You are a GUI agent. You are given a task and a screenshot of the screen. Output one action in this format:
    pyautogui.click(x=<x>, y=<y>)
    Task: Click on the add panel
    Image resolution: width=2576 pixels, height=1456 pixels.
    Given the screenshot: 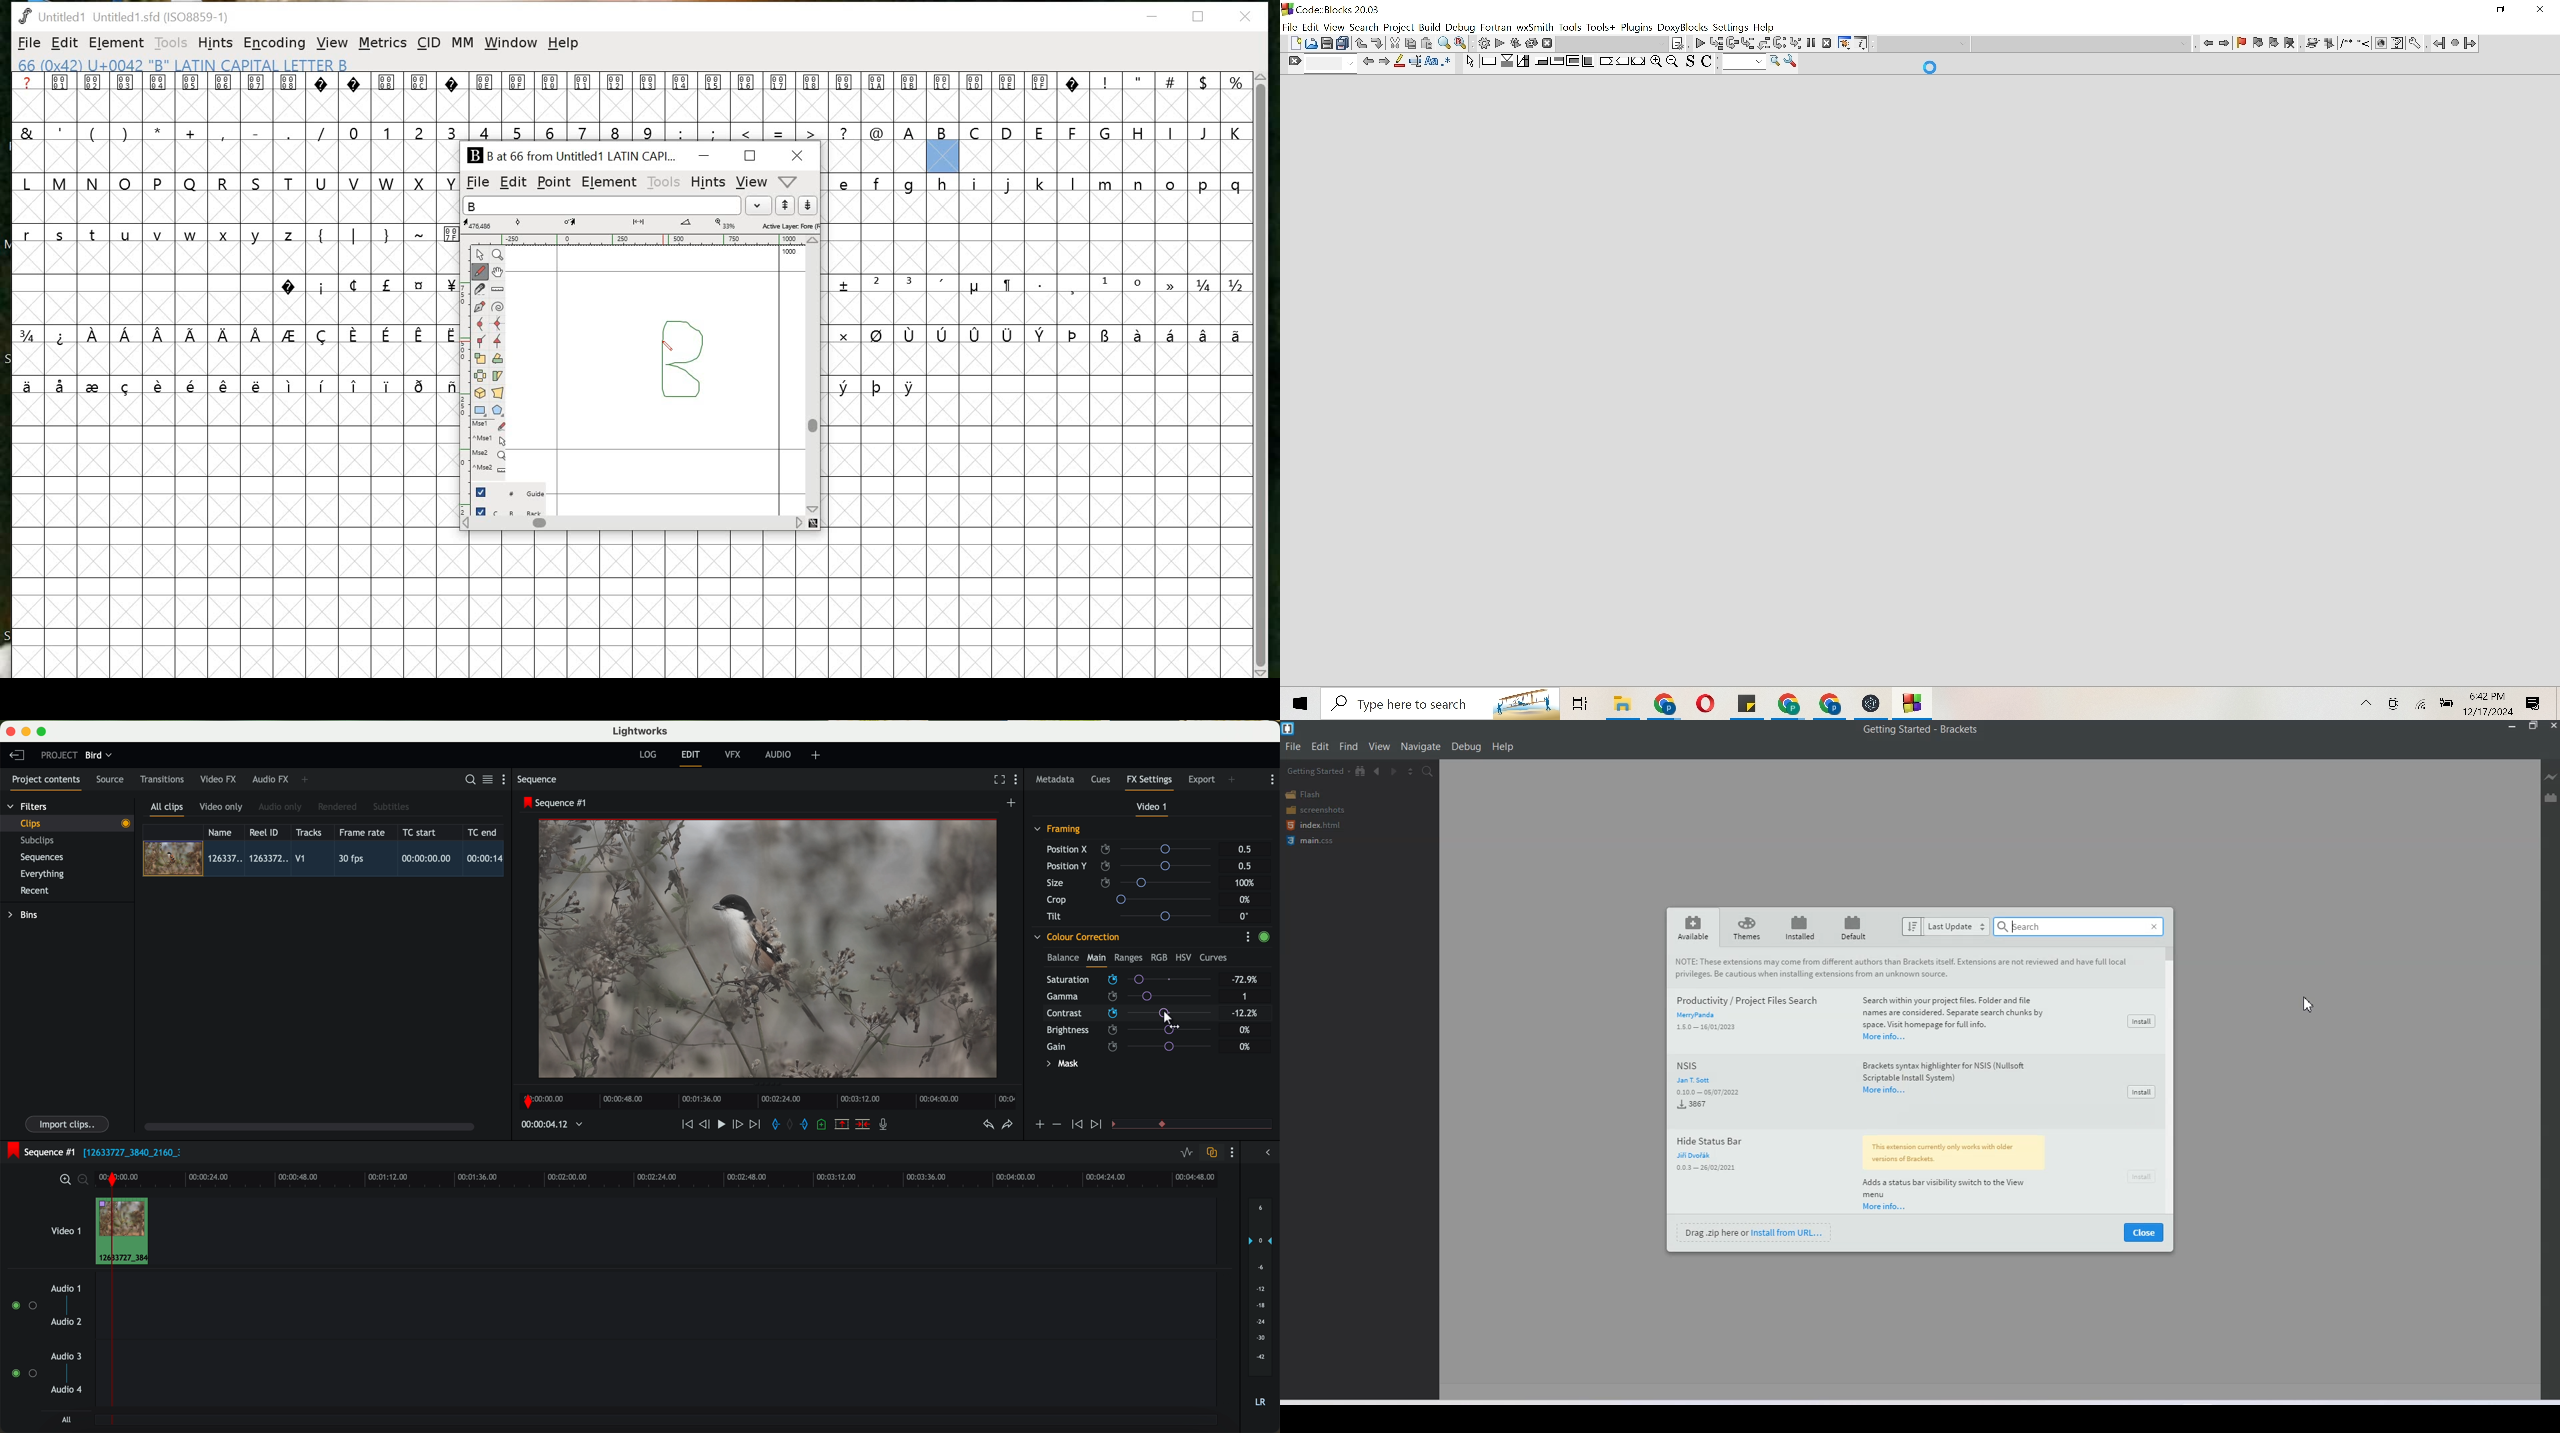 What is the action you would take?
    pyautogui.click(x=1234, y=781)
    